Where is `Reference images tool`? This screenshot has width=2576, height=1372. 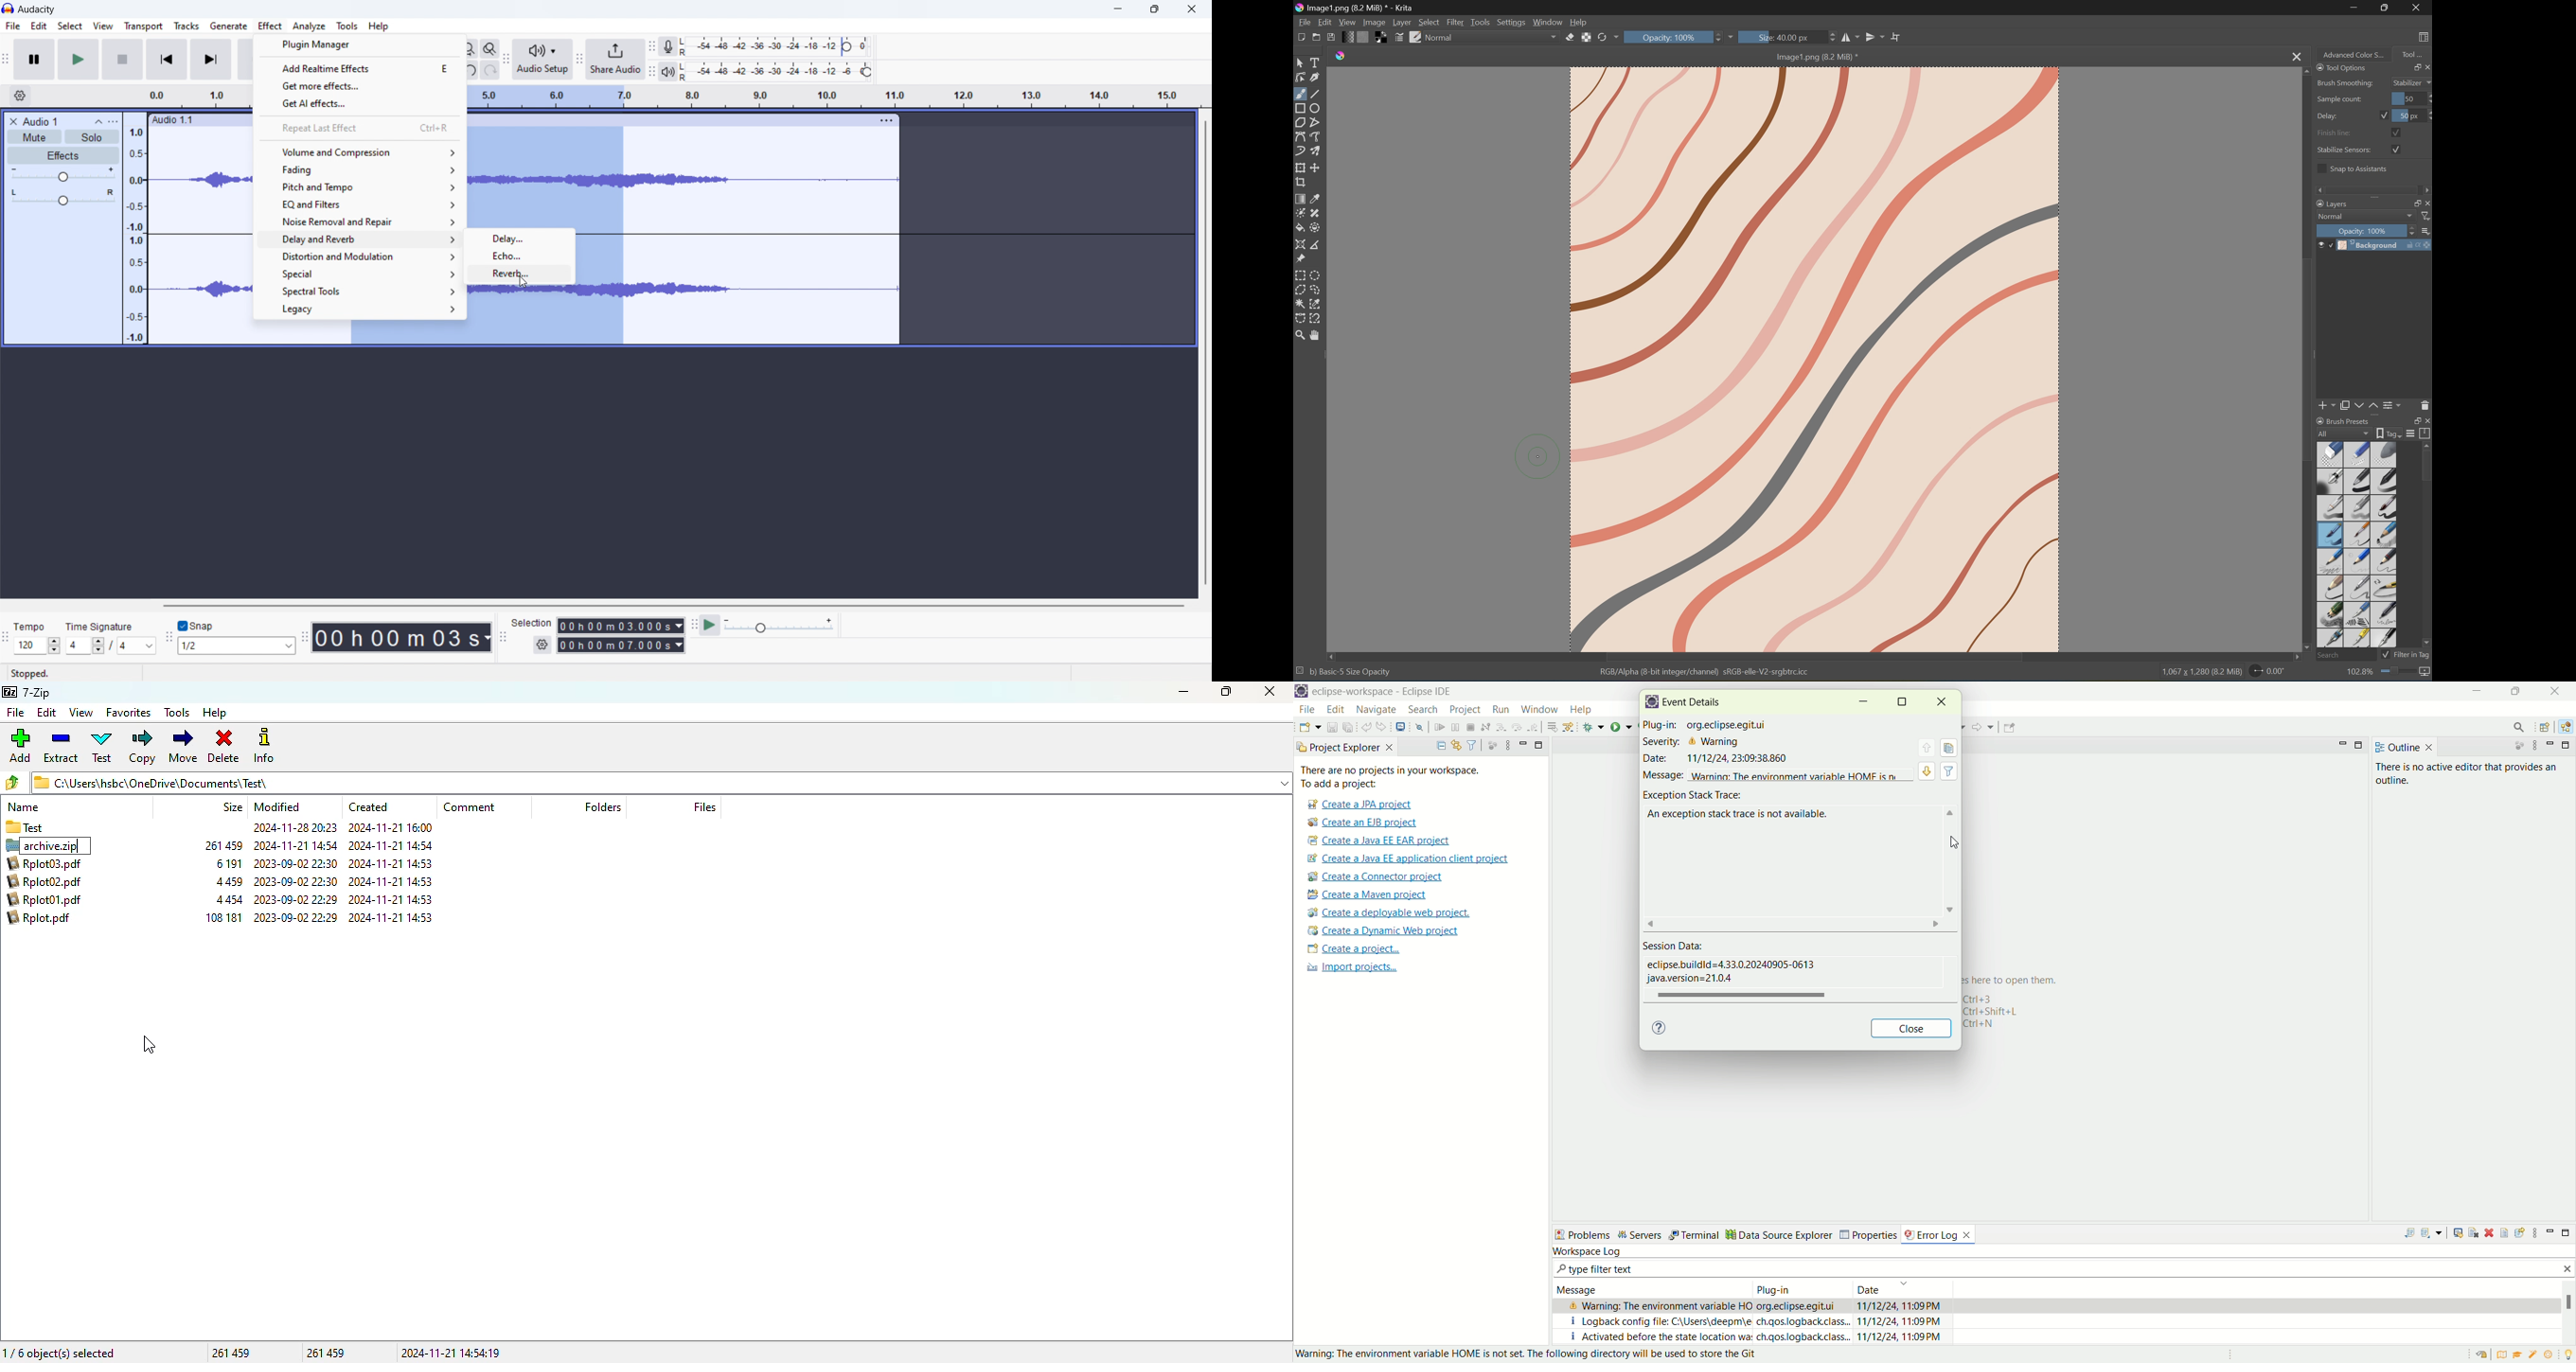 Reference images tool is located at coordinates (1300, 259).